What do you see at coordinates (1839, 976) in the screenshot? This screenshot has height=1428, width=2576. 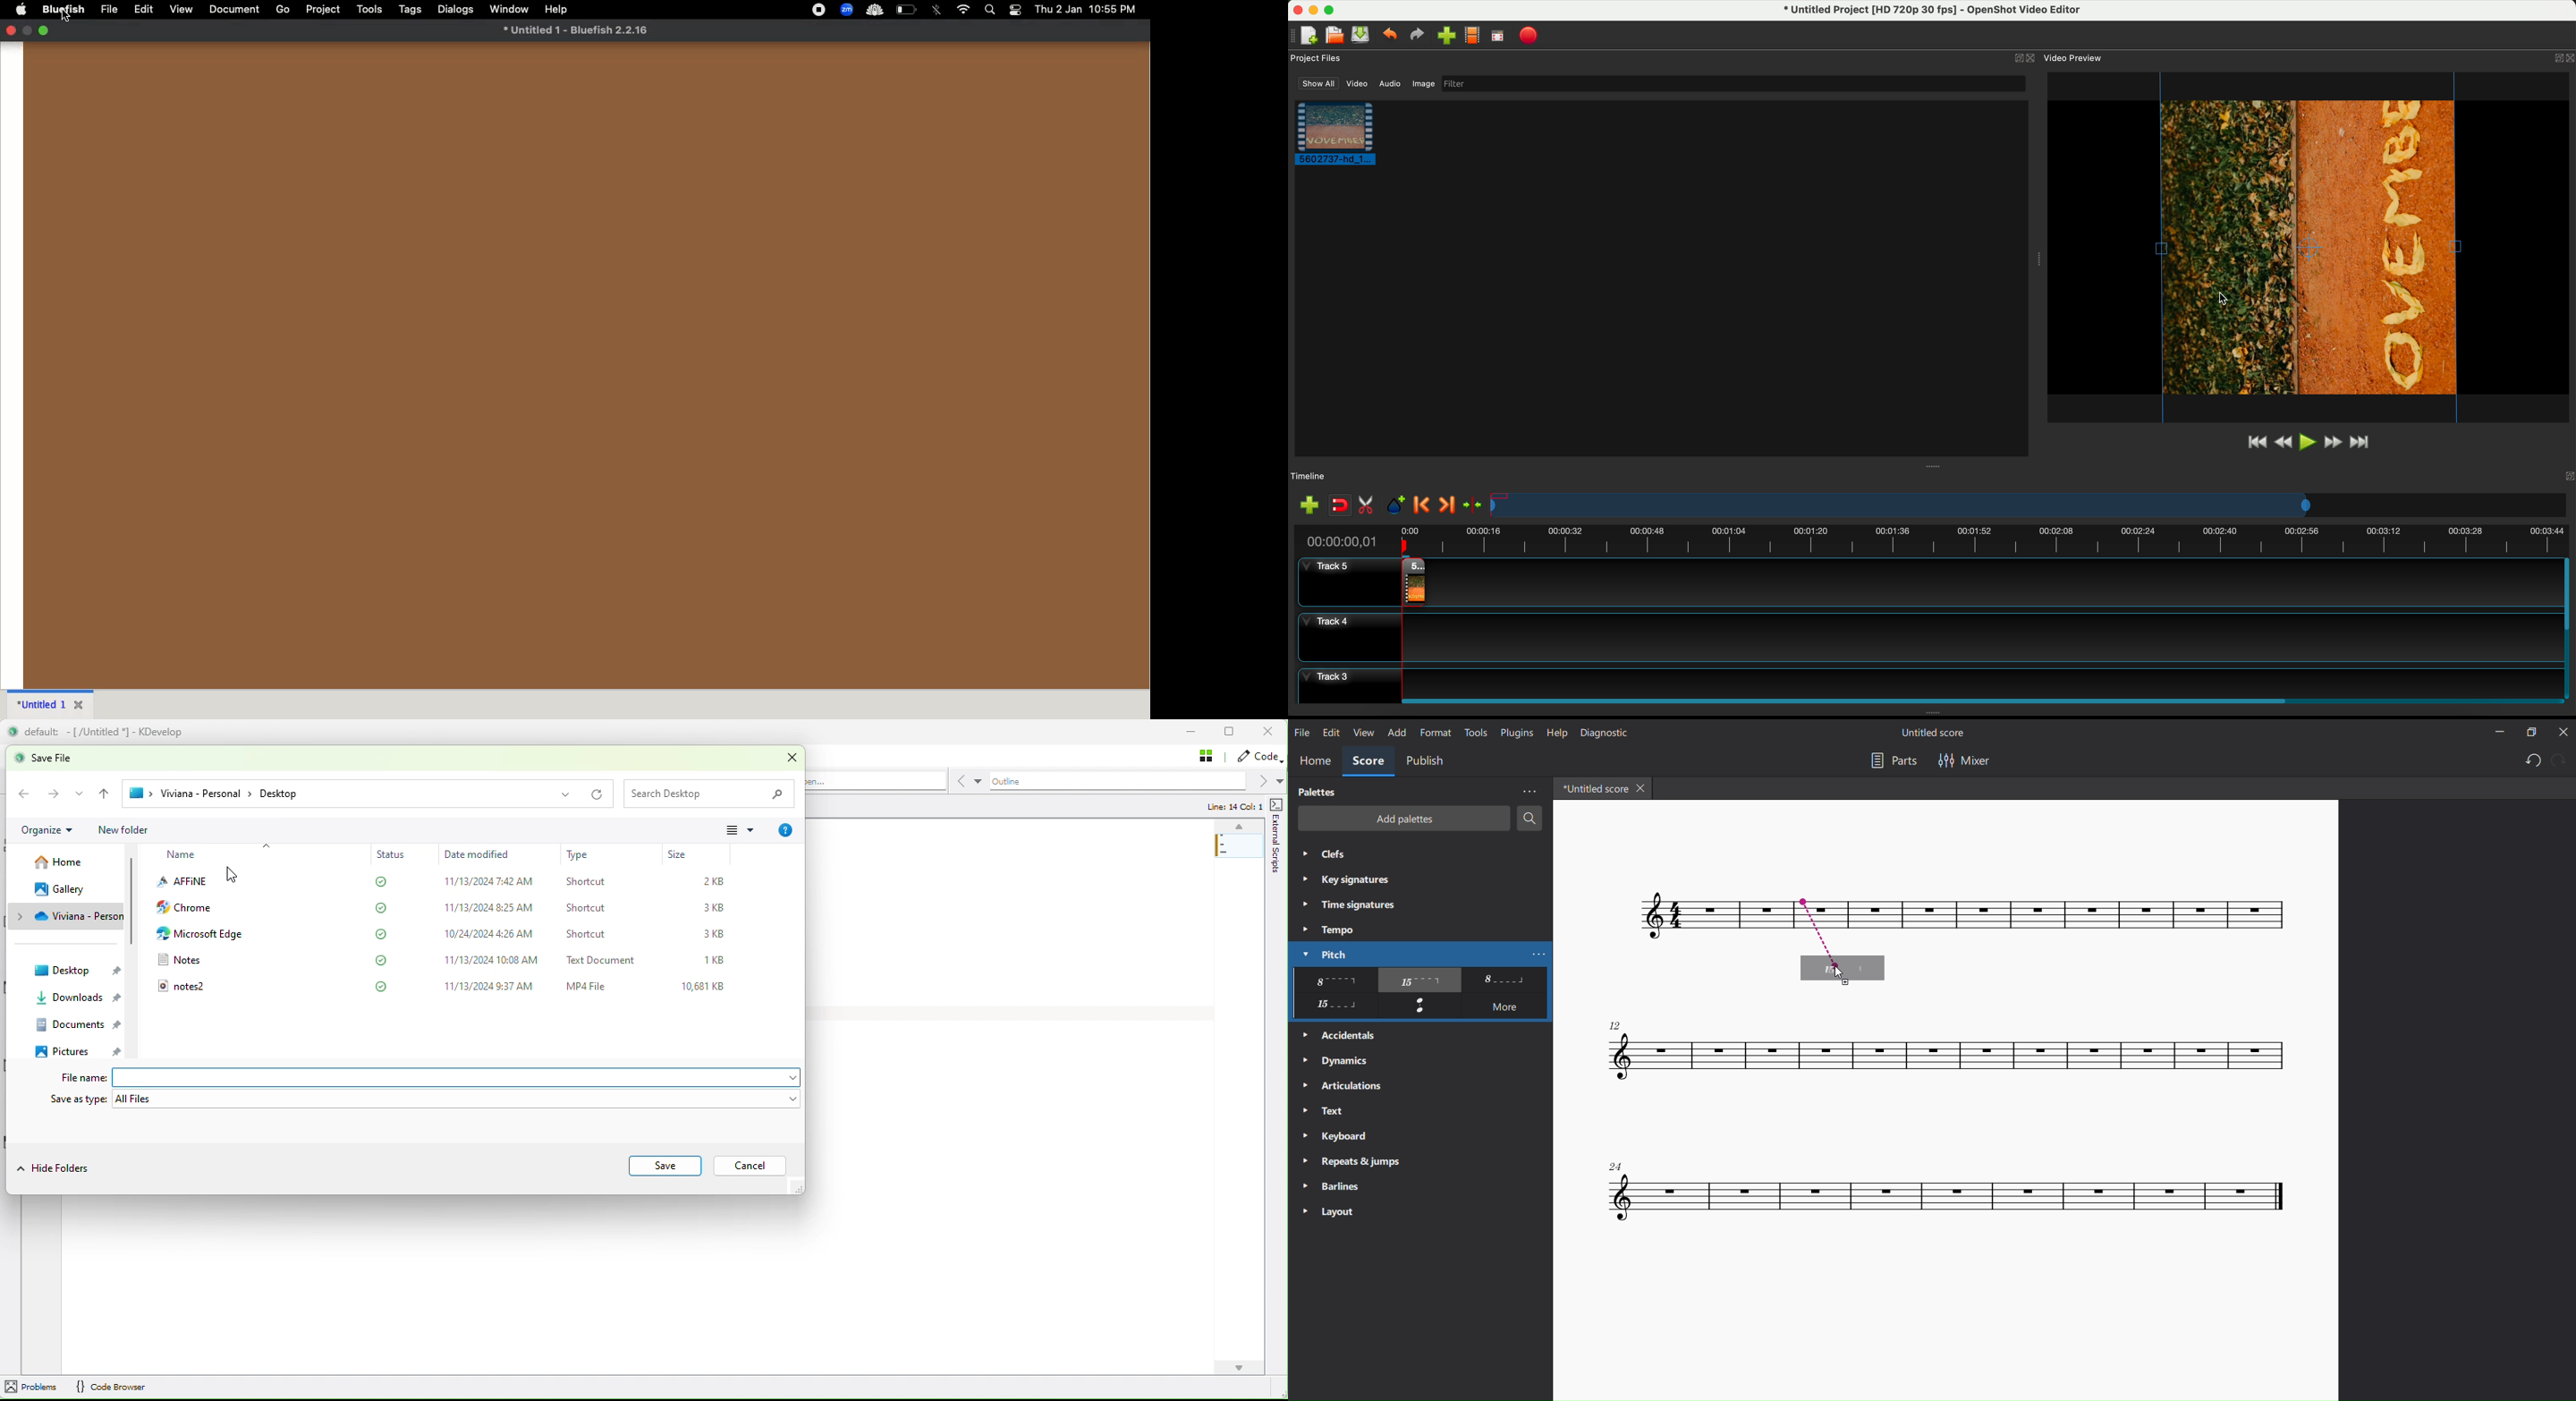 I see `Cursor` at bounding box center [1839, 976].